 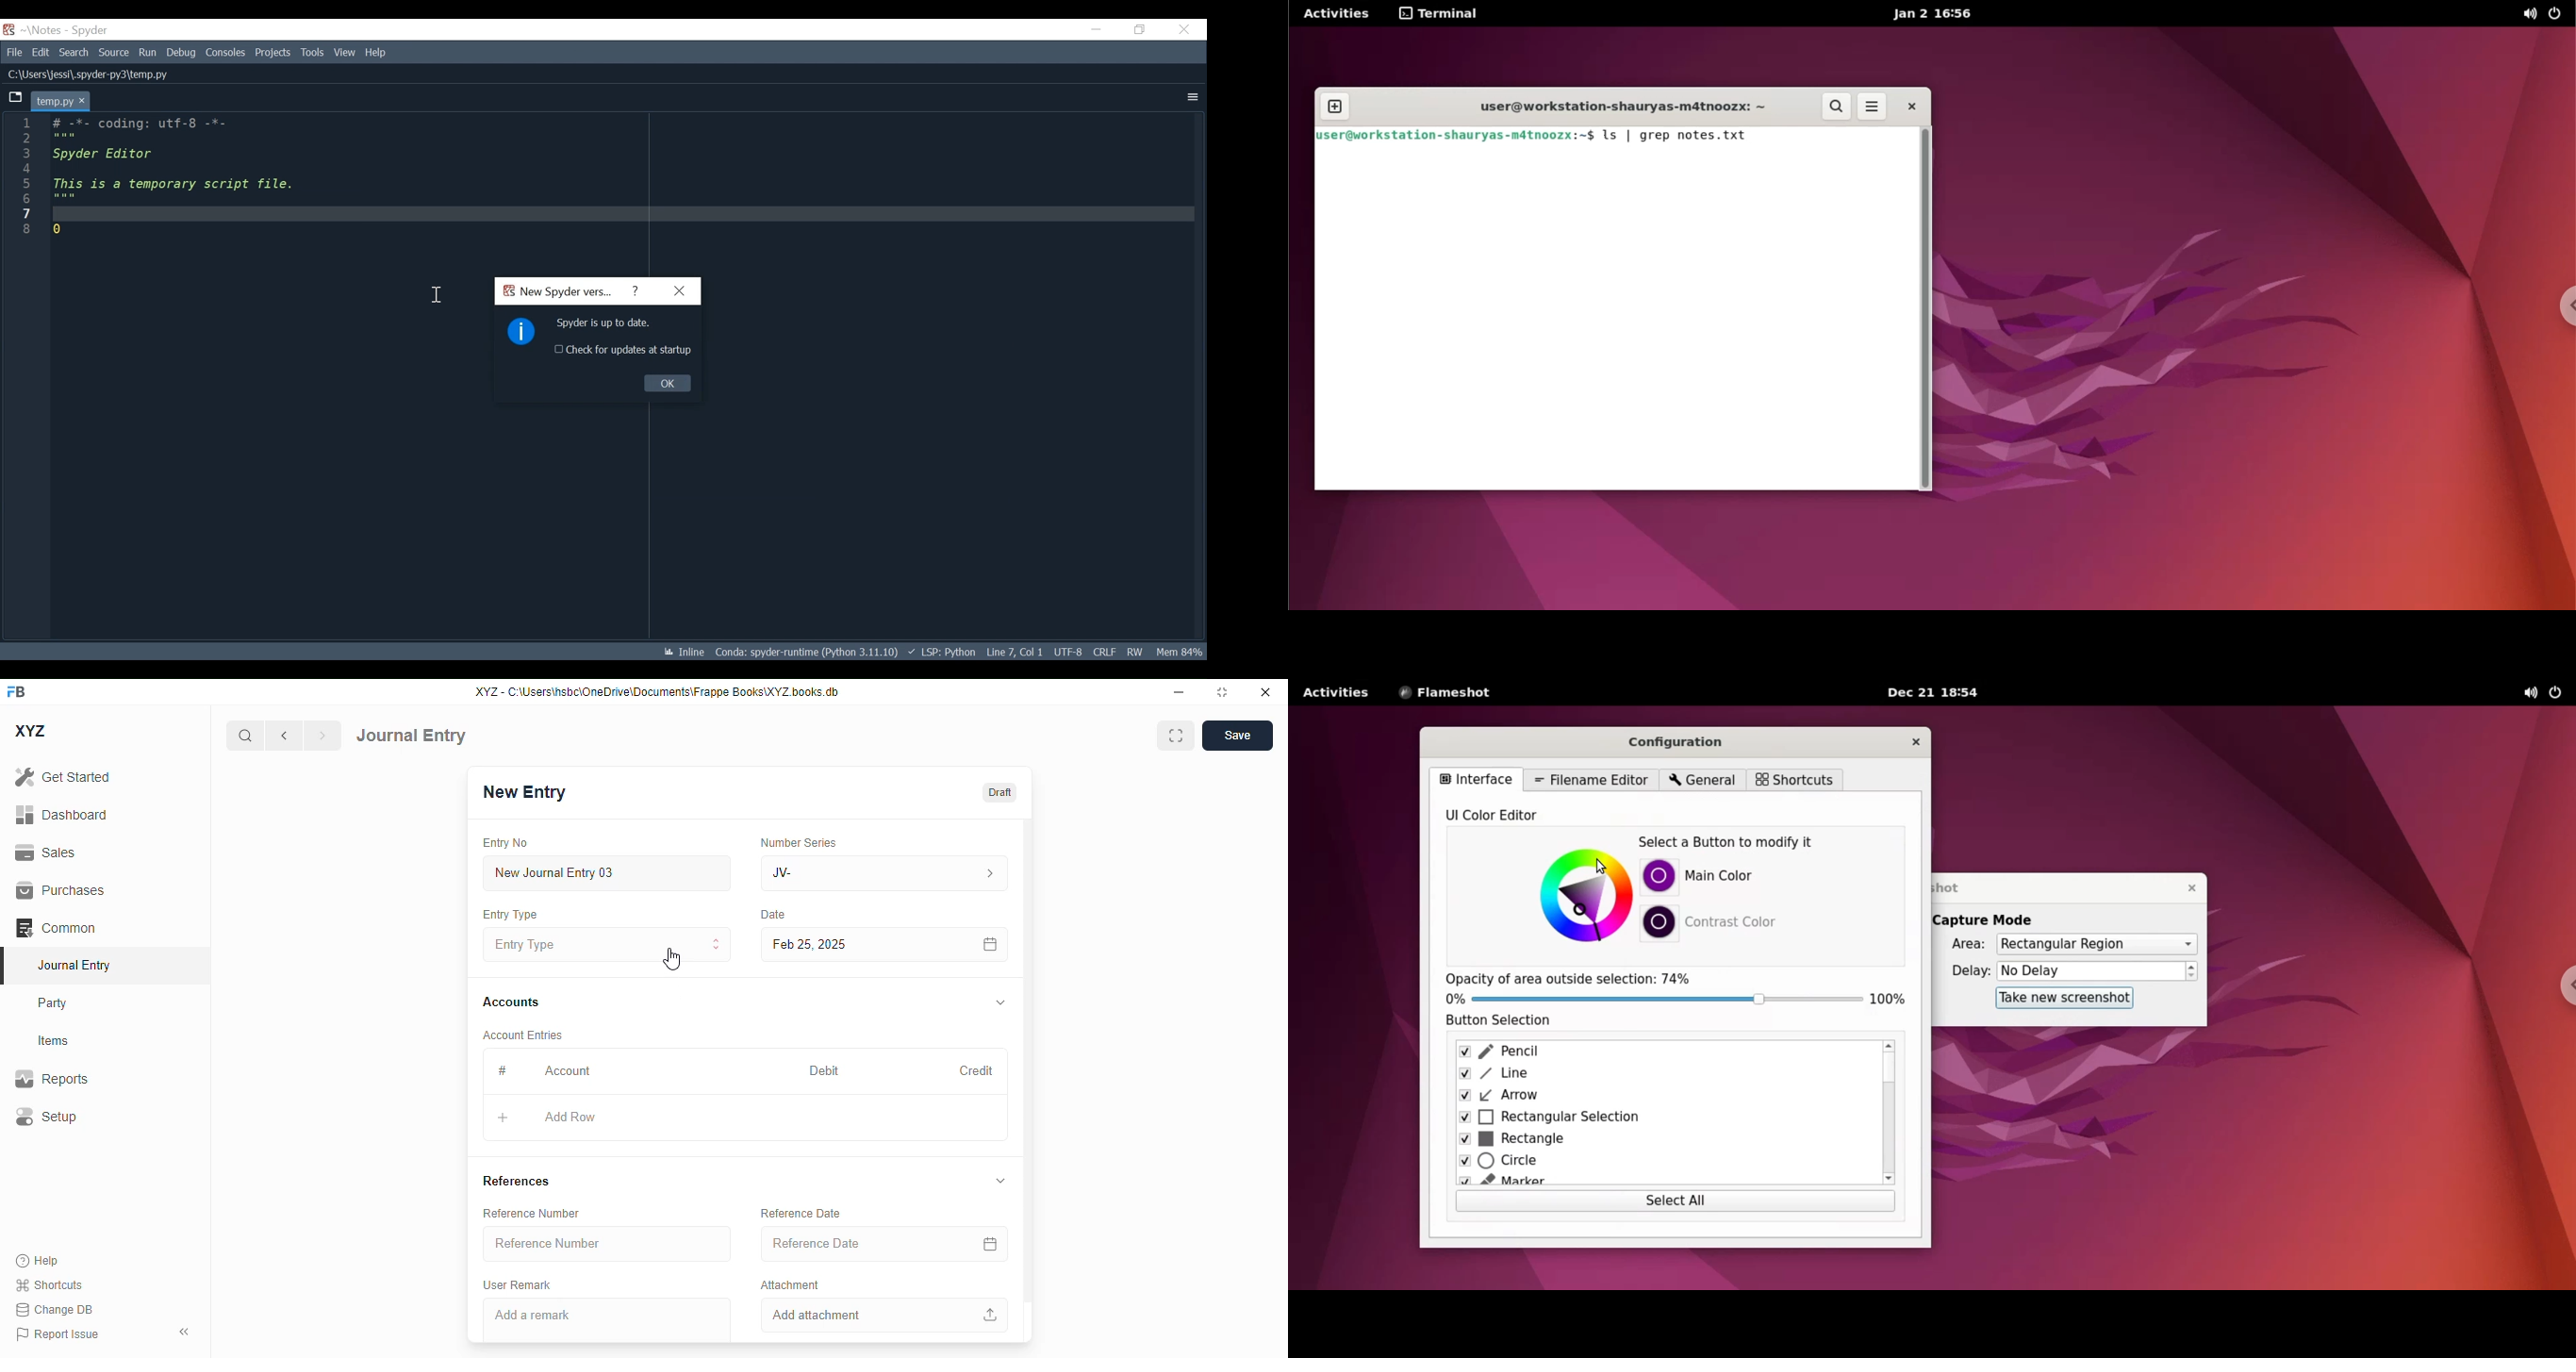 I want to click on sales, so click(x=48, y=853).